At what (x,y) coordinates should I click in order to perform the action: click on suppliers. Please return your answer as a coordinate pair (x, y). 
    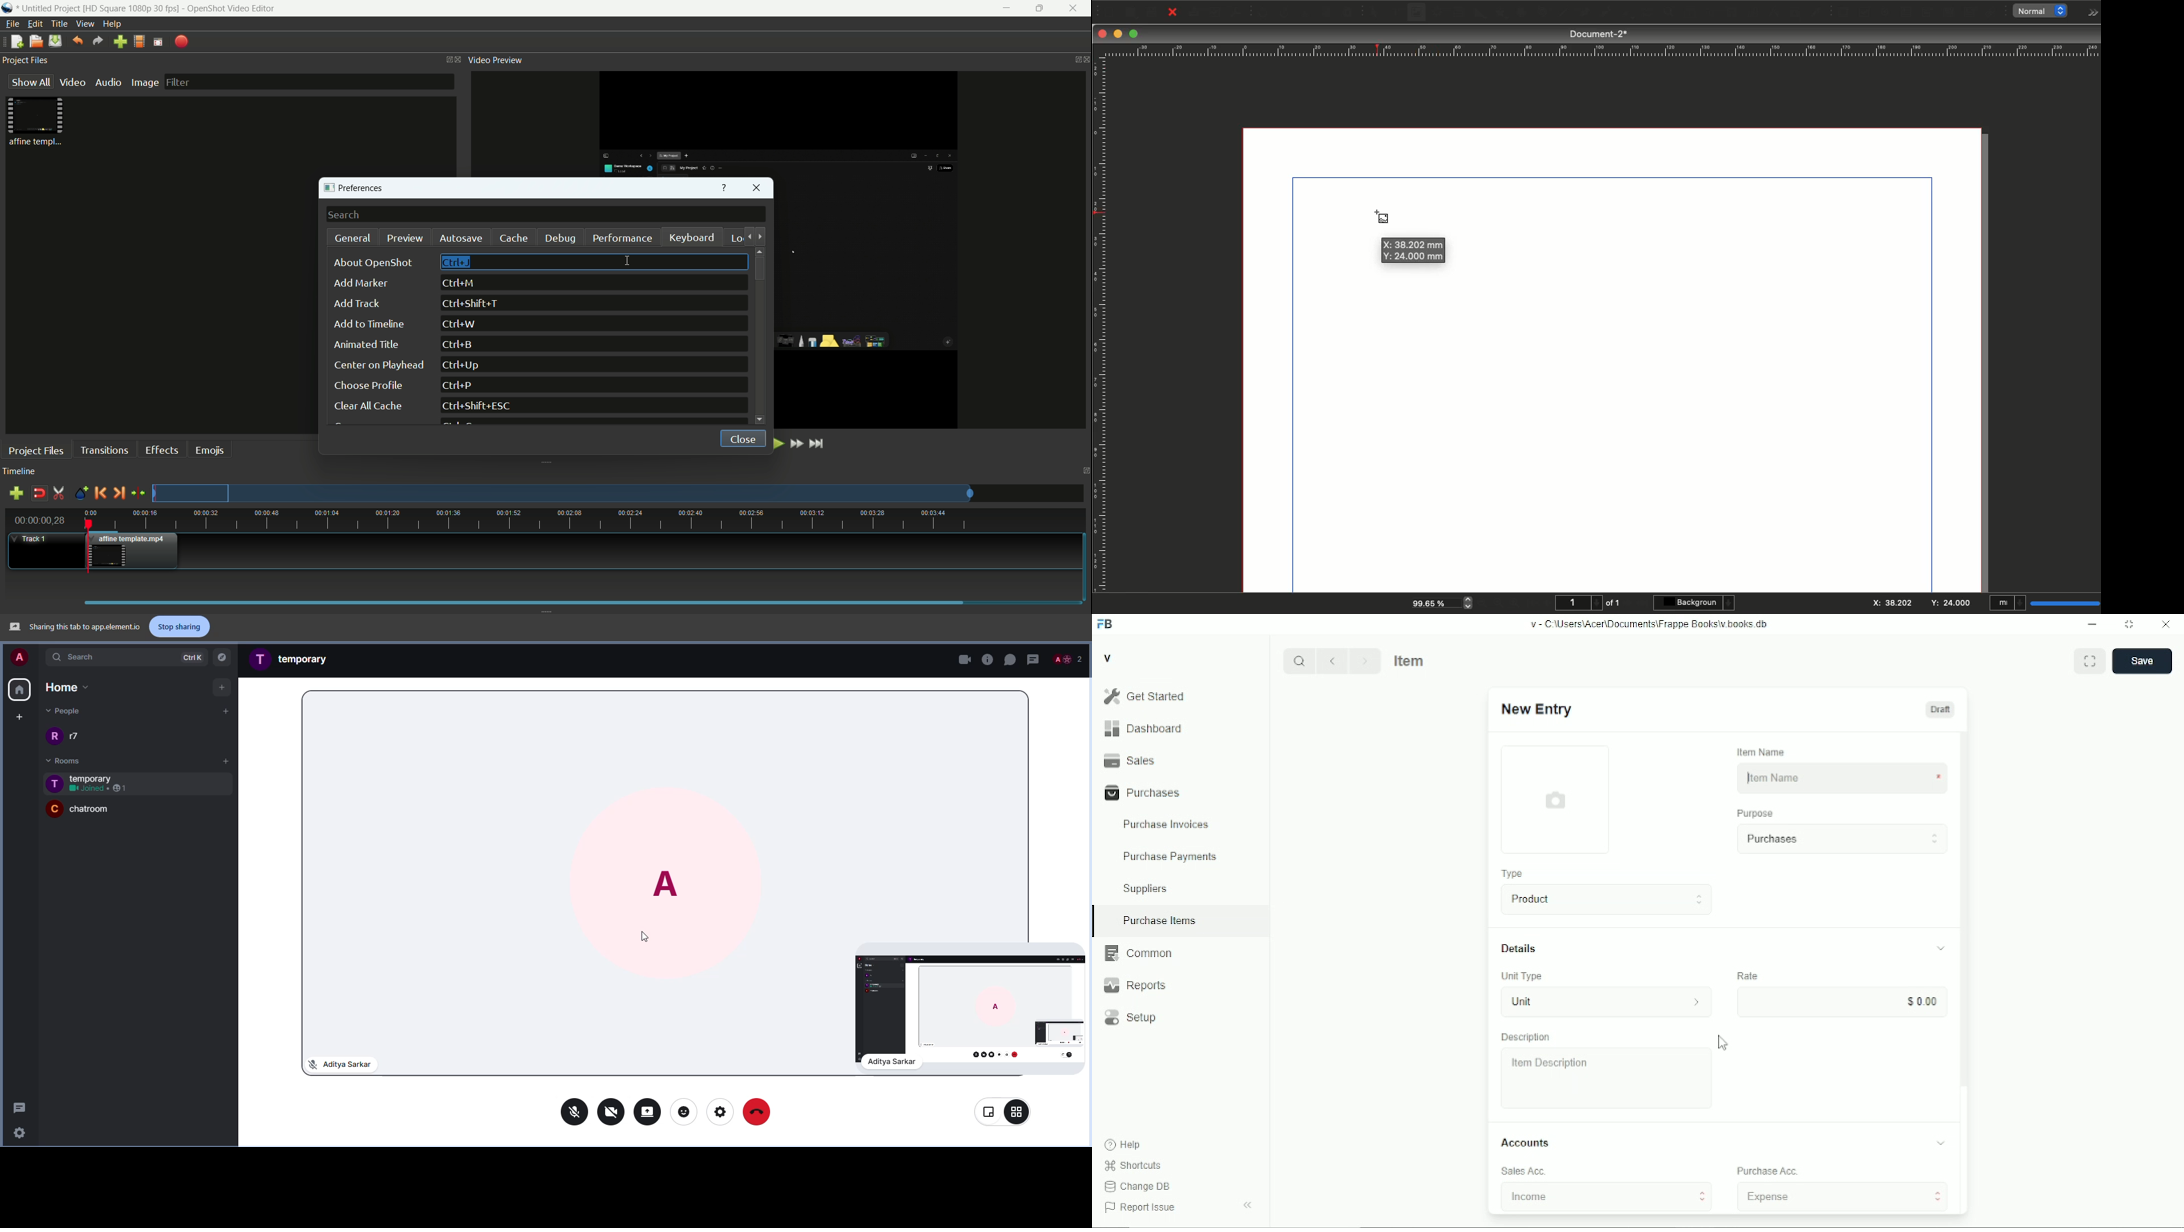
    Looking at the image, I should click on (1145, 889).